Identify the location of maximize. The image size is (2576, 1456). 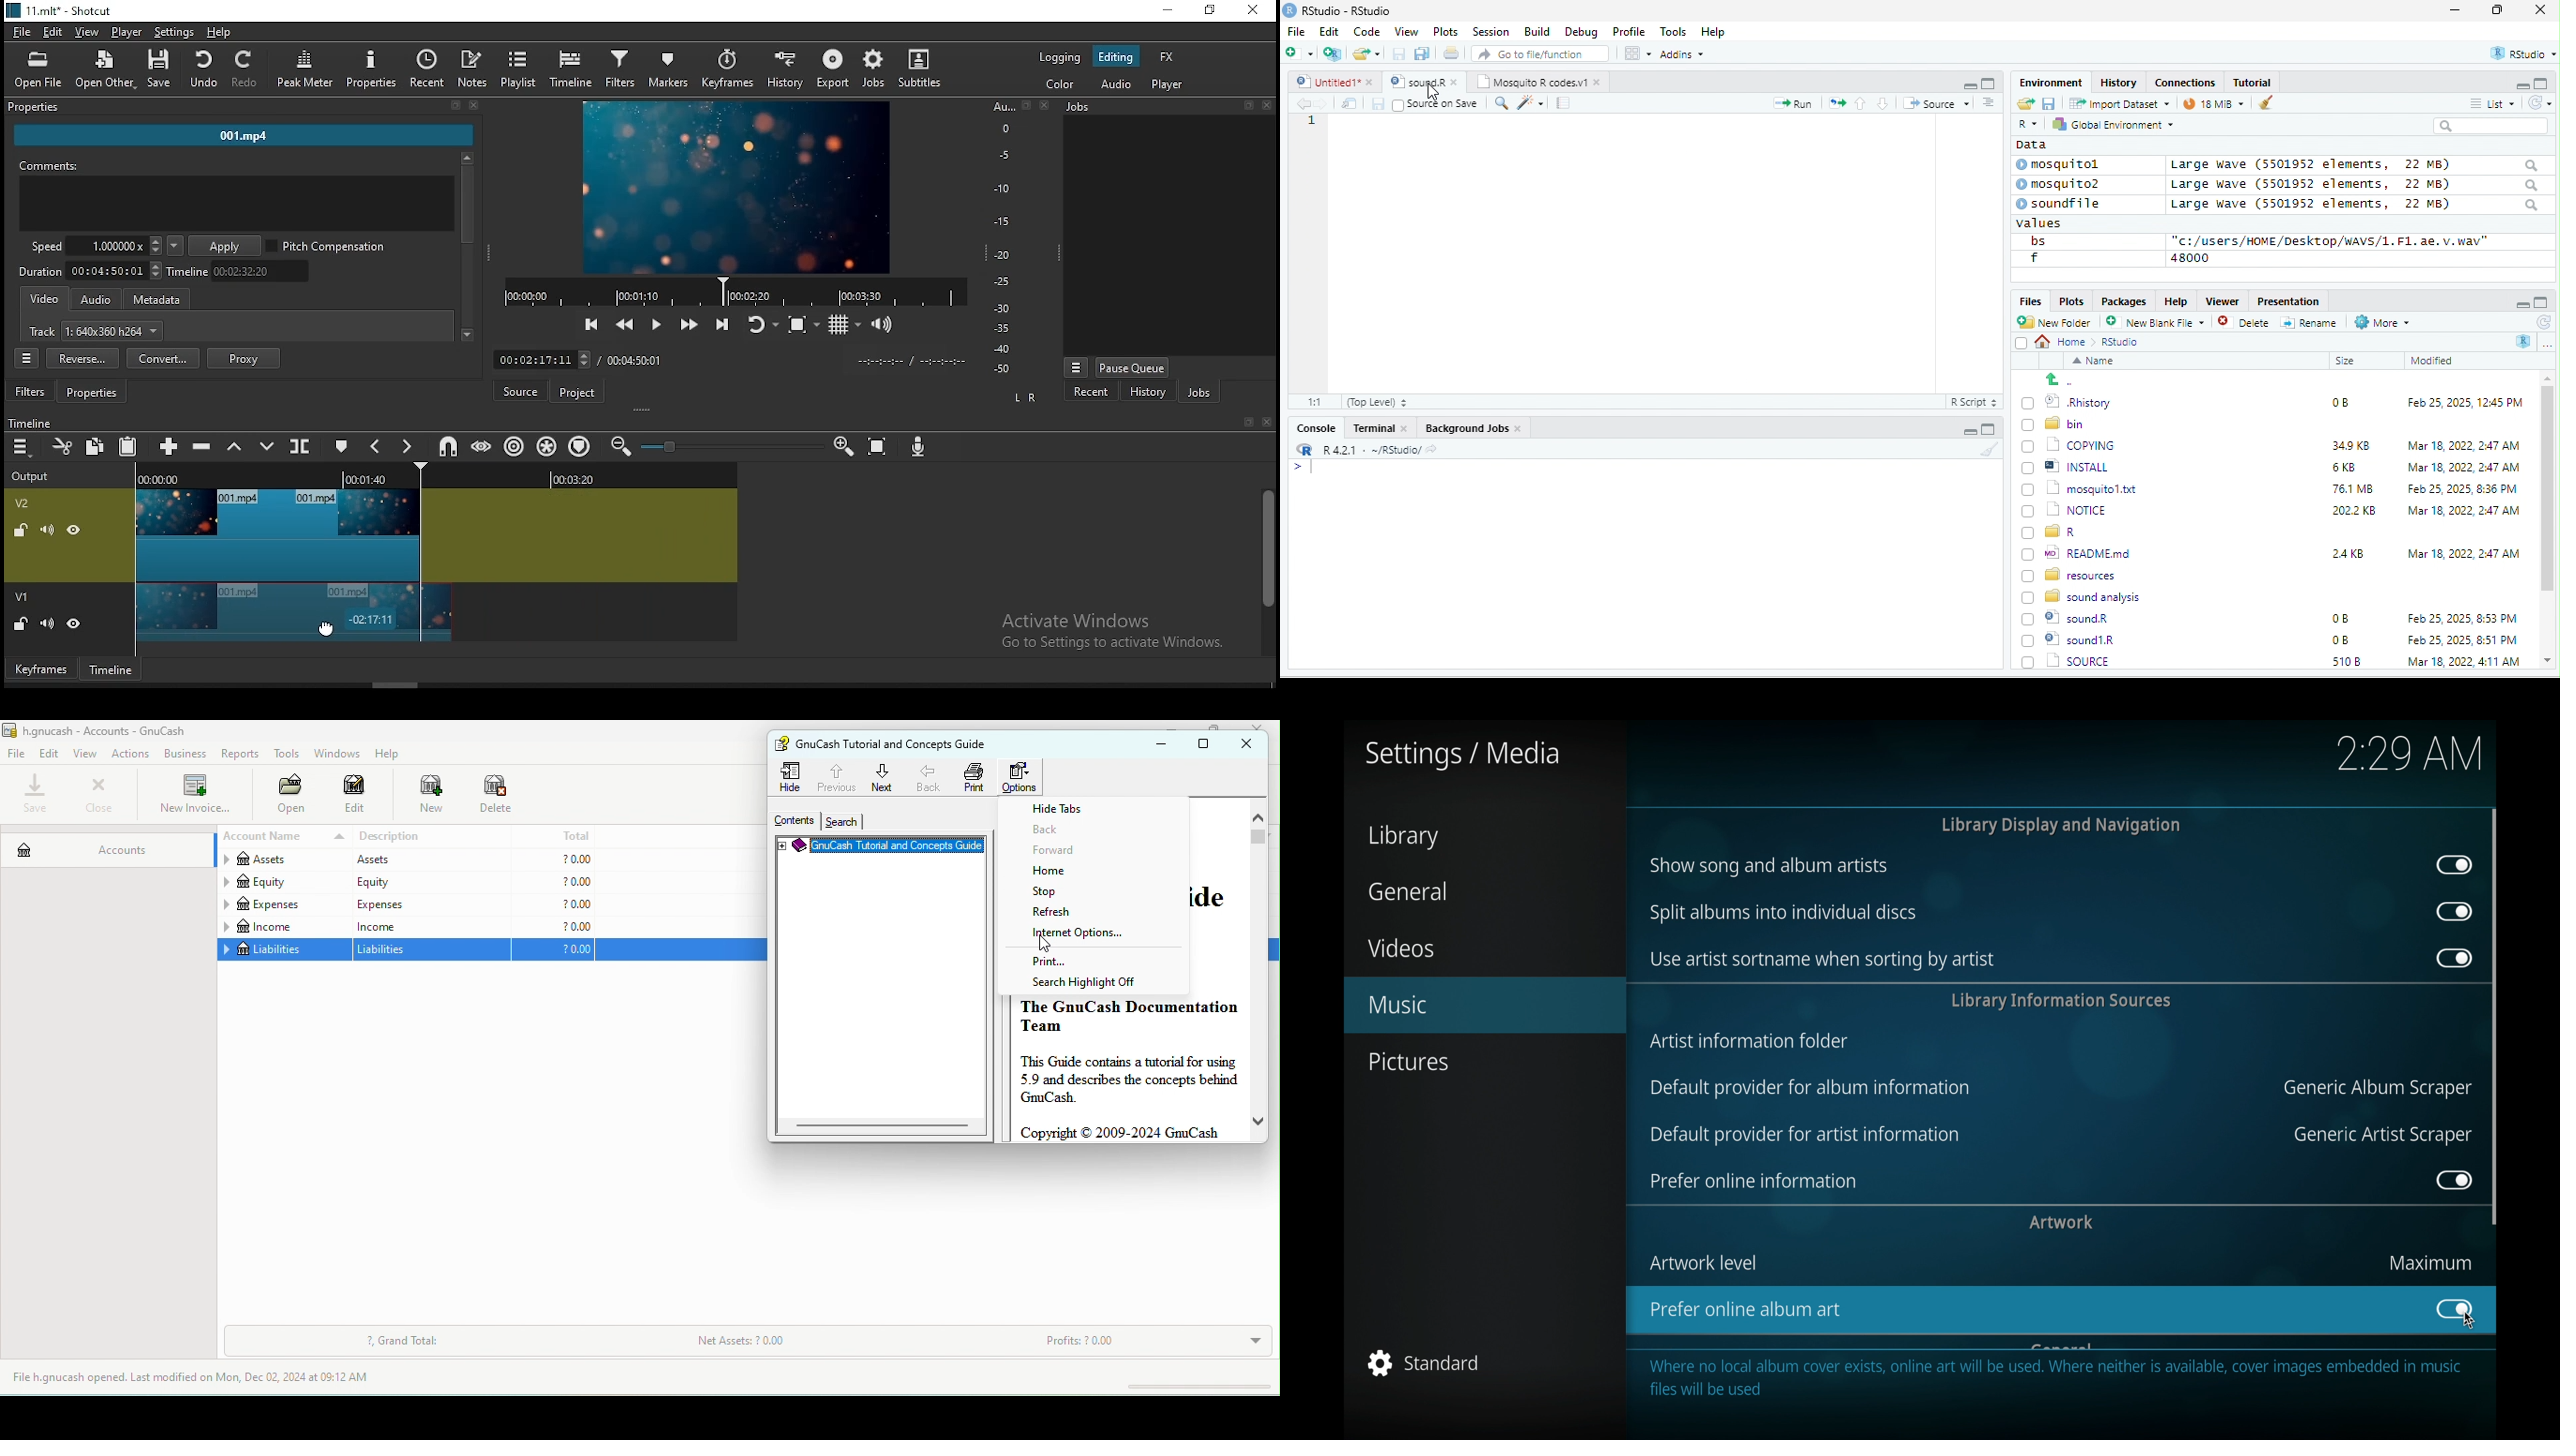
(1211, 727).